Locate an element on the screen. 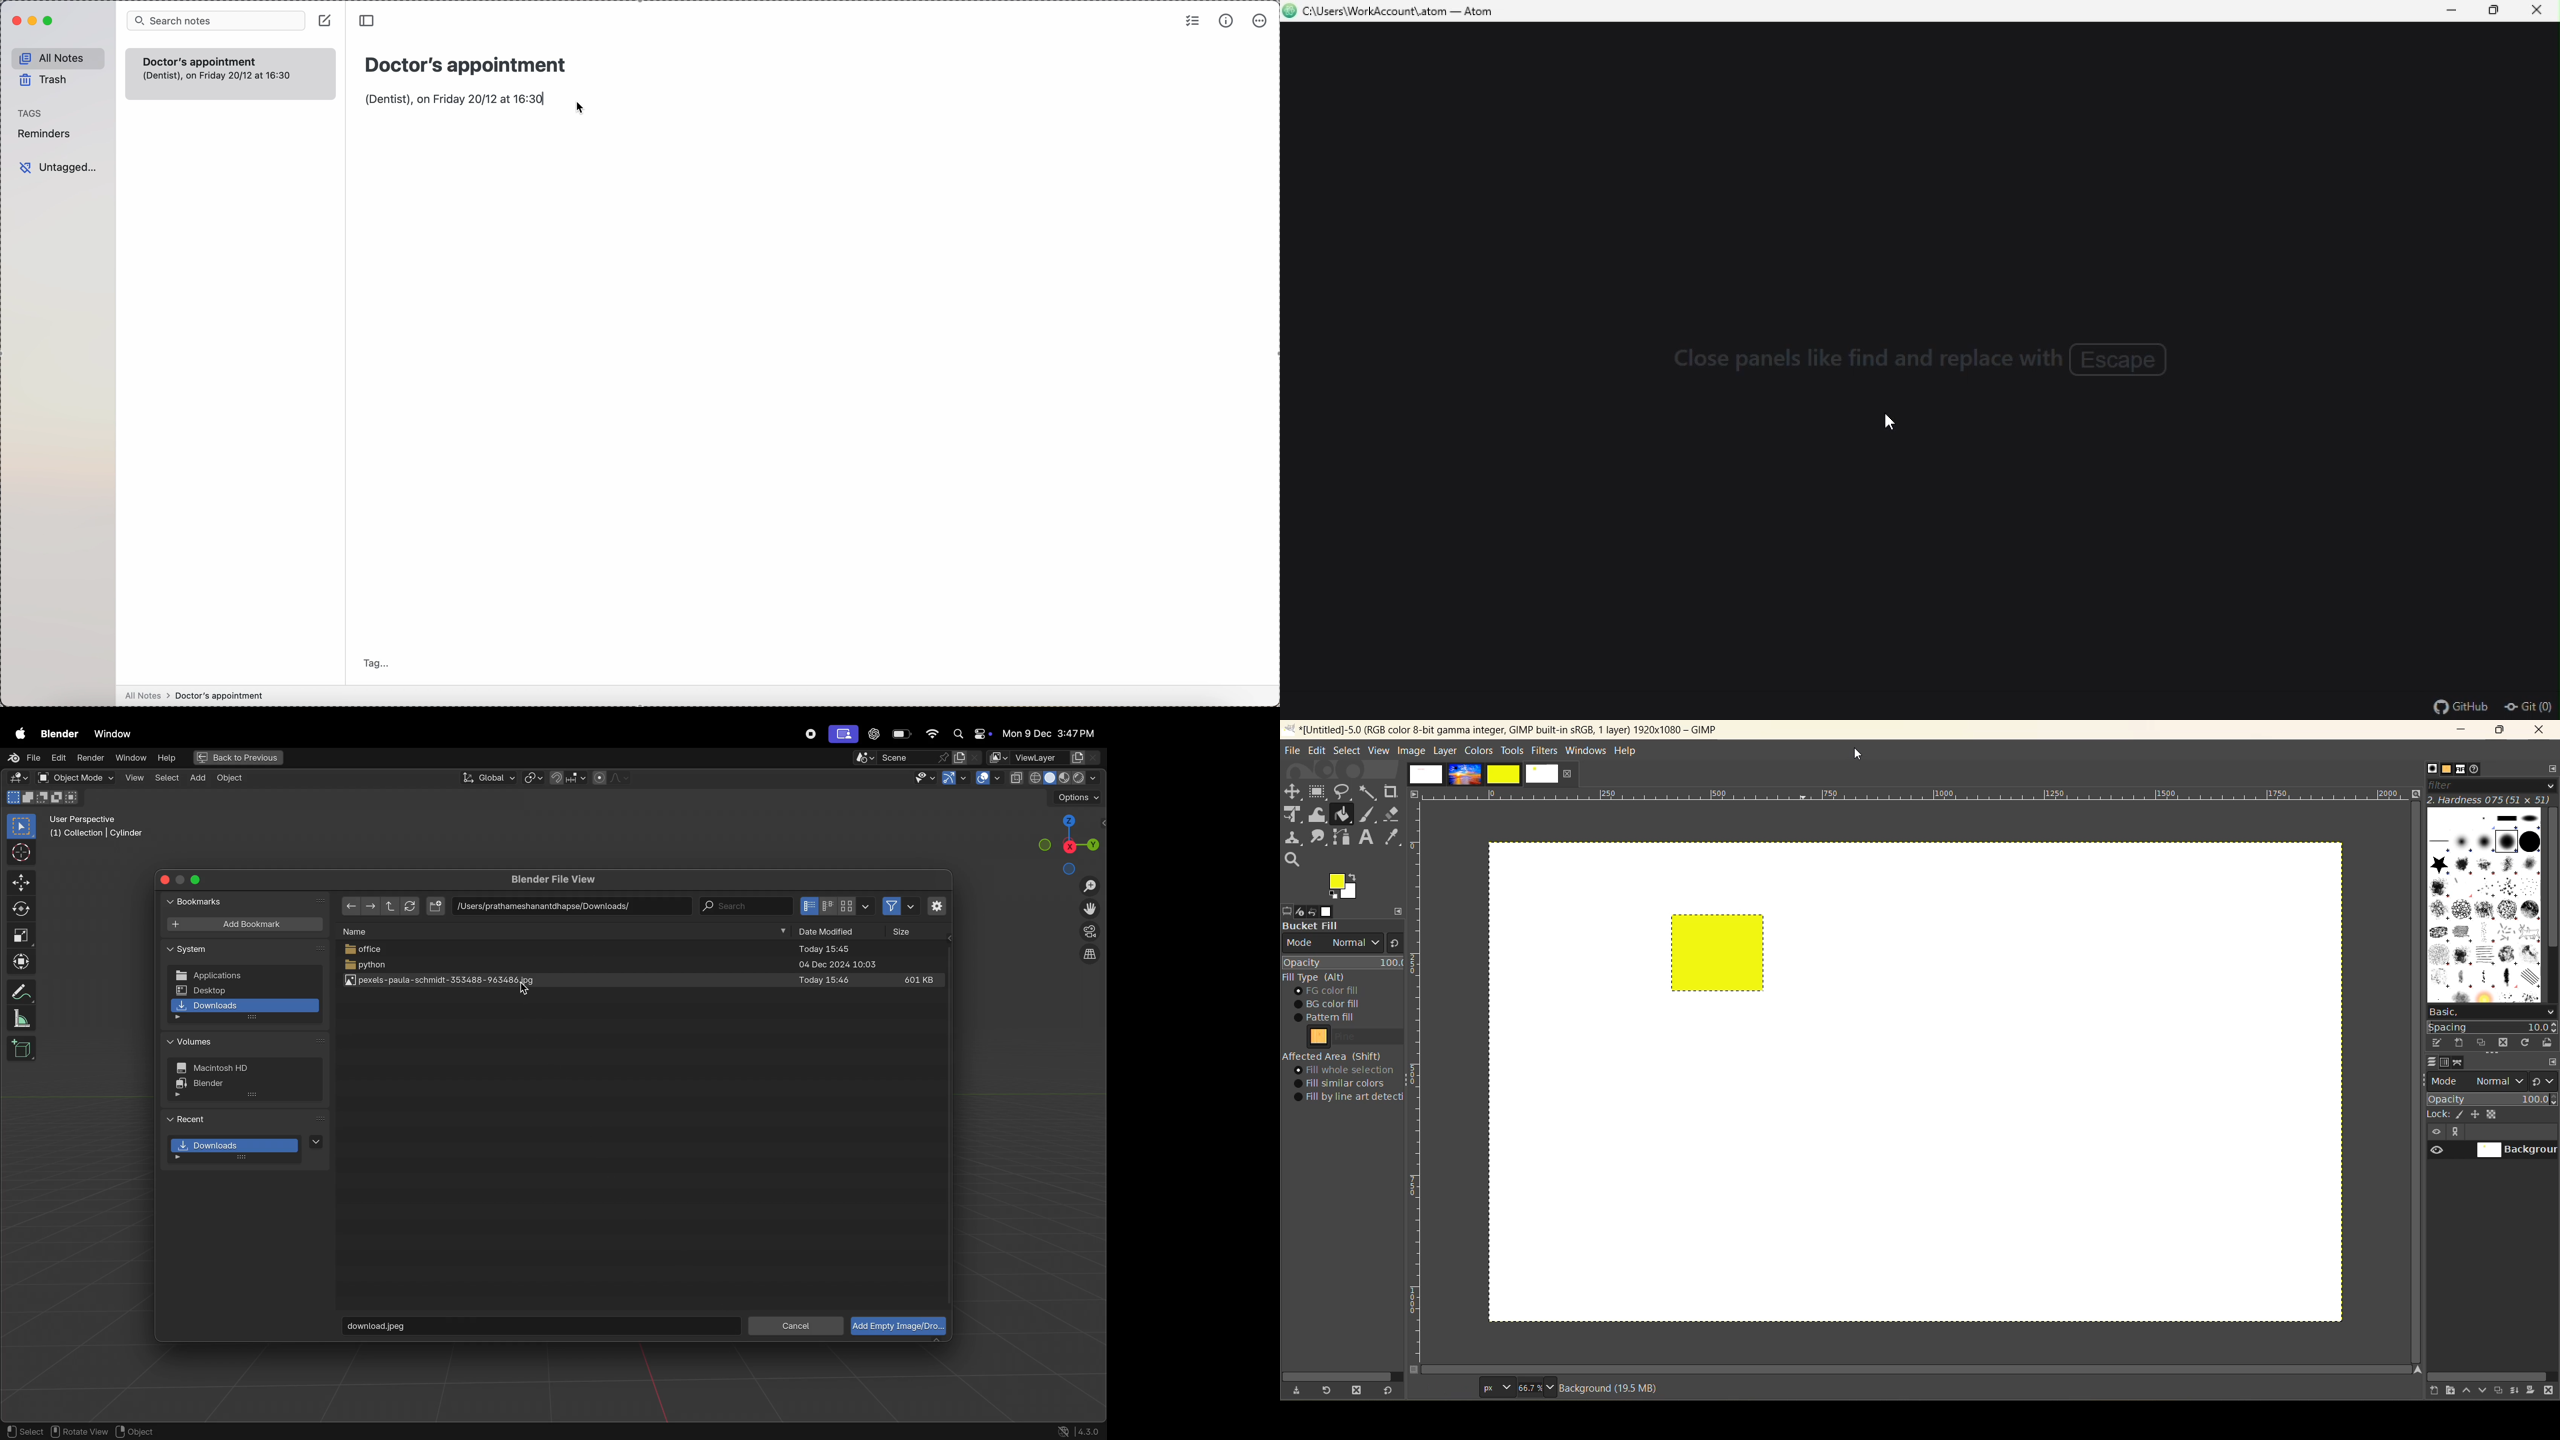 Image resolution: width=2576 pixels, height=1456 pixels. snapping is located at coordinates (567, 778).